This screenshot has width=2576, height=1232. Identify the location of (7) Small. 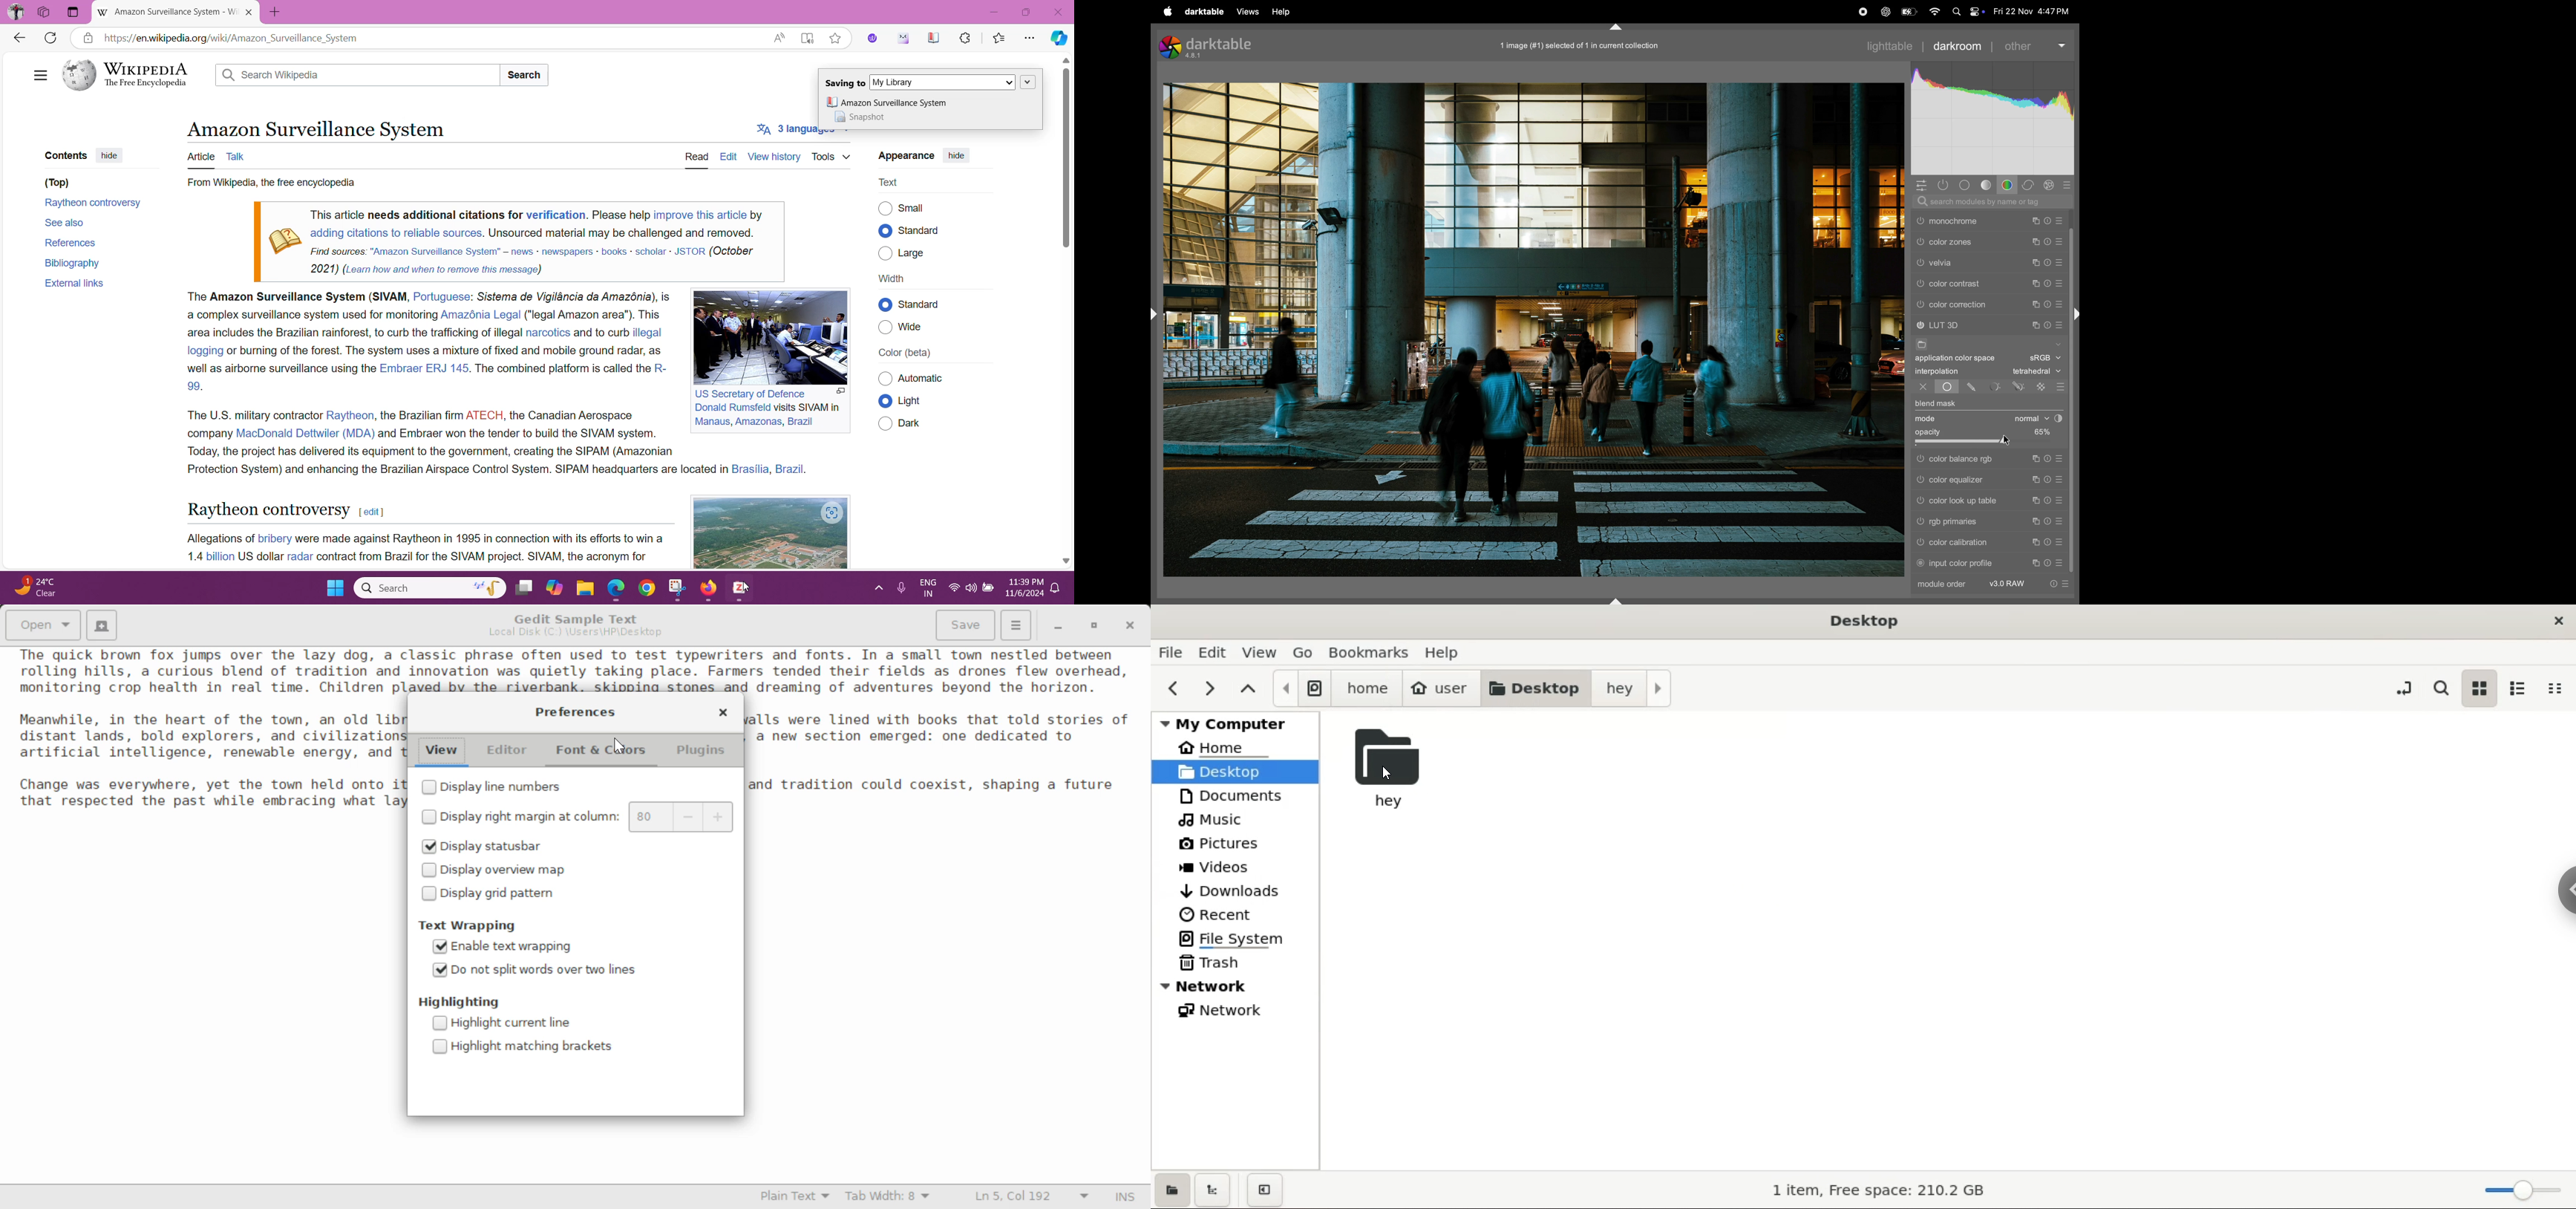
(914, 208).